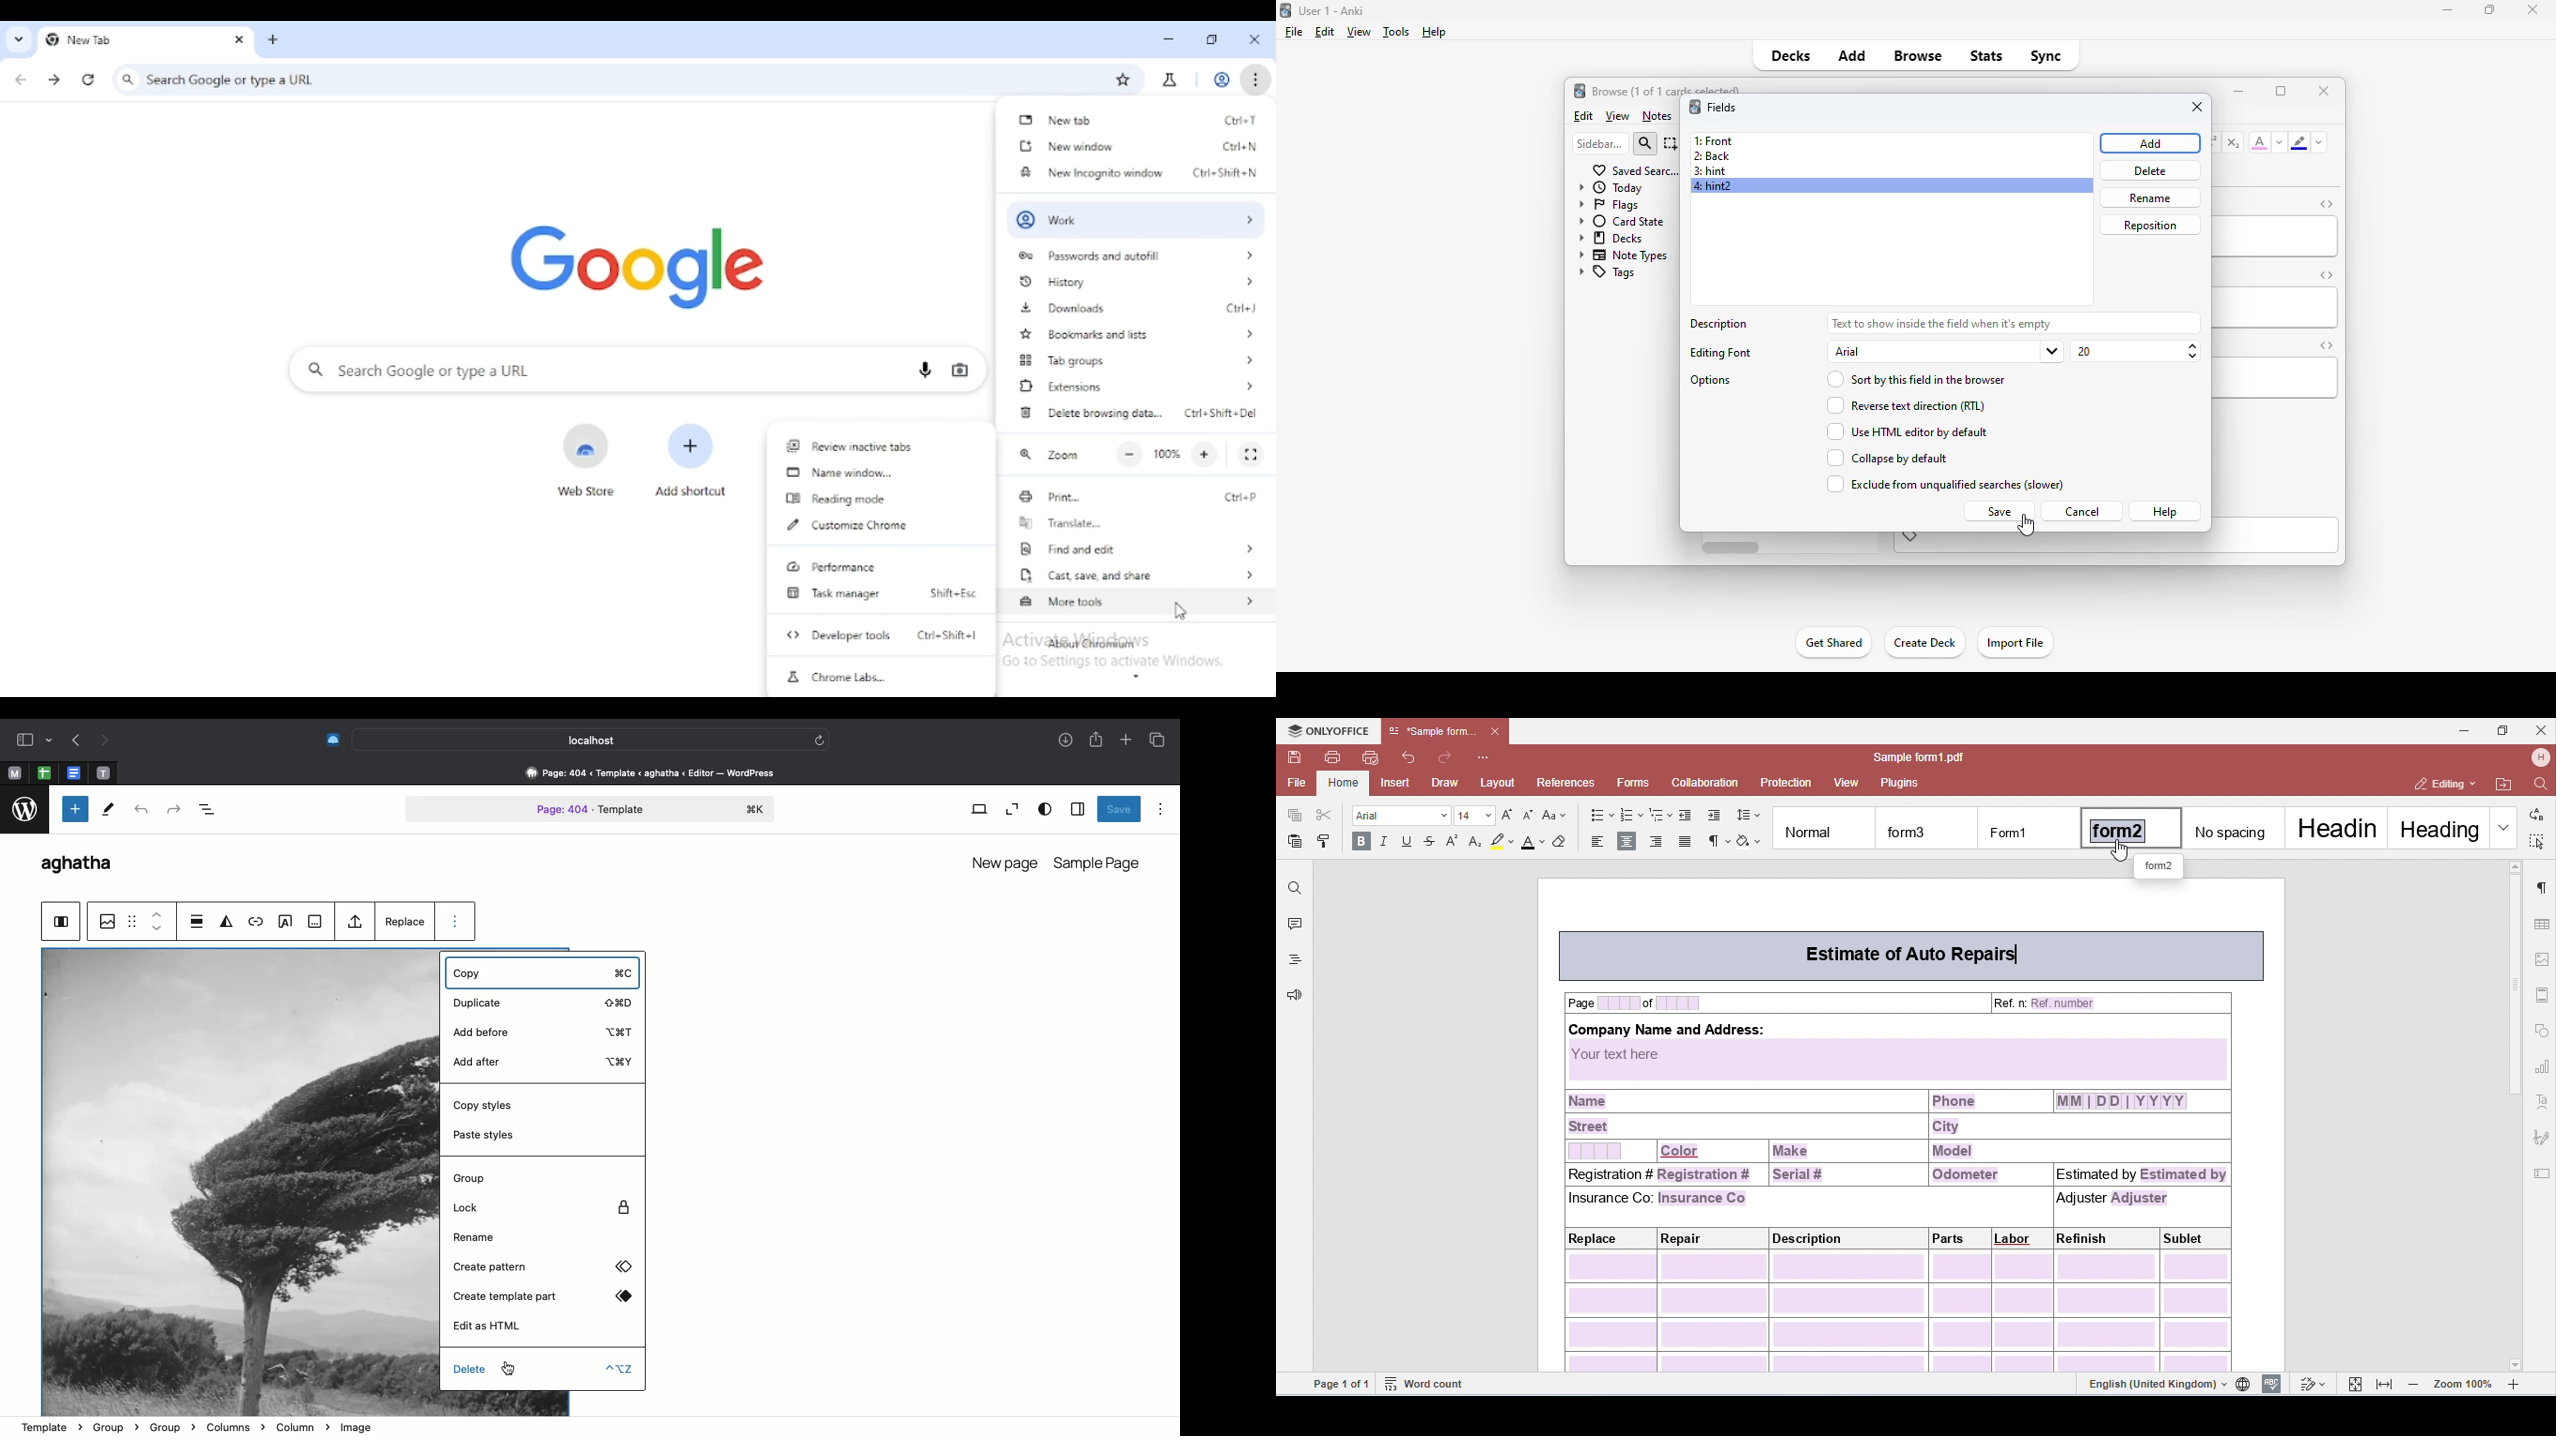  What do you see at coordinates (1722, 108) in the screenshot?
I see `fields` at bounding box center [1722, 108].